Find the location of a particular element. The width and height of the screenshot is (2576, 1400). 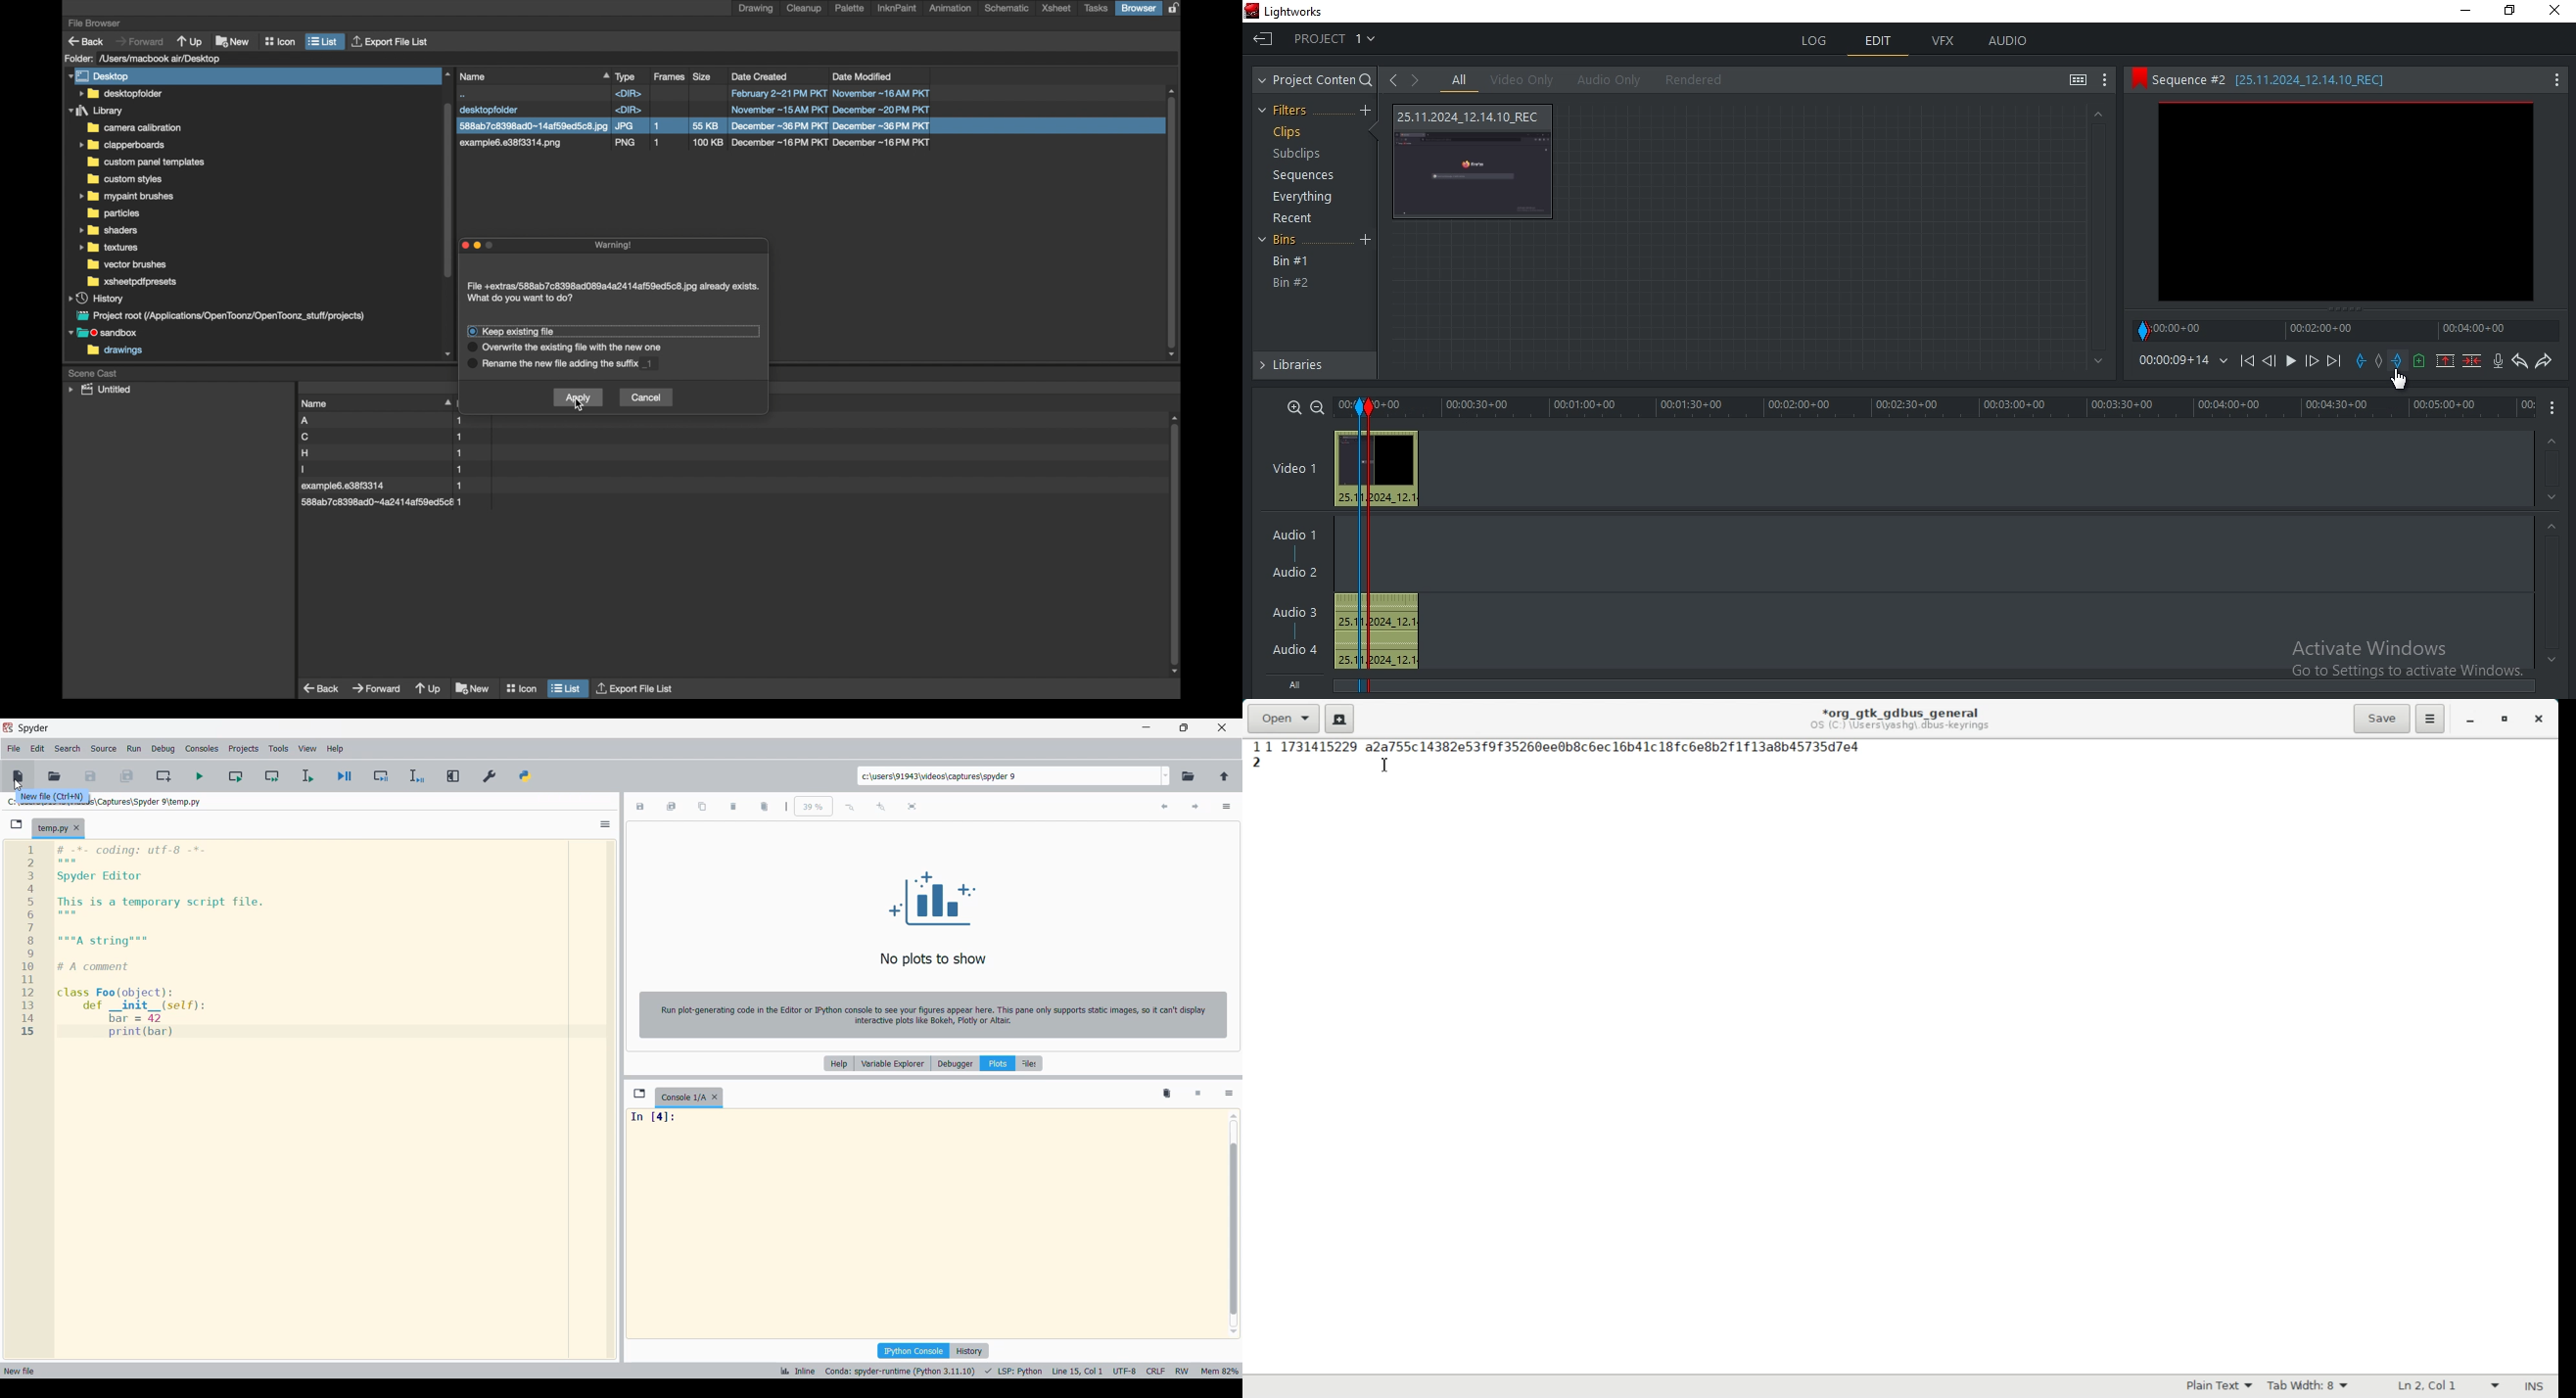

export file list is located at coordinates (636, 687).